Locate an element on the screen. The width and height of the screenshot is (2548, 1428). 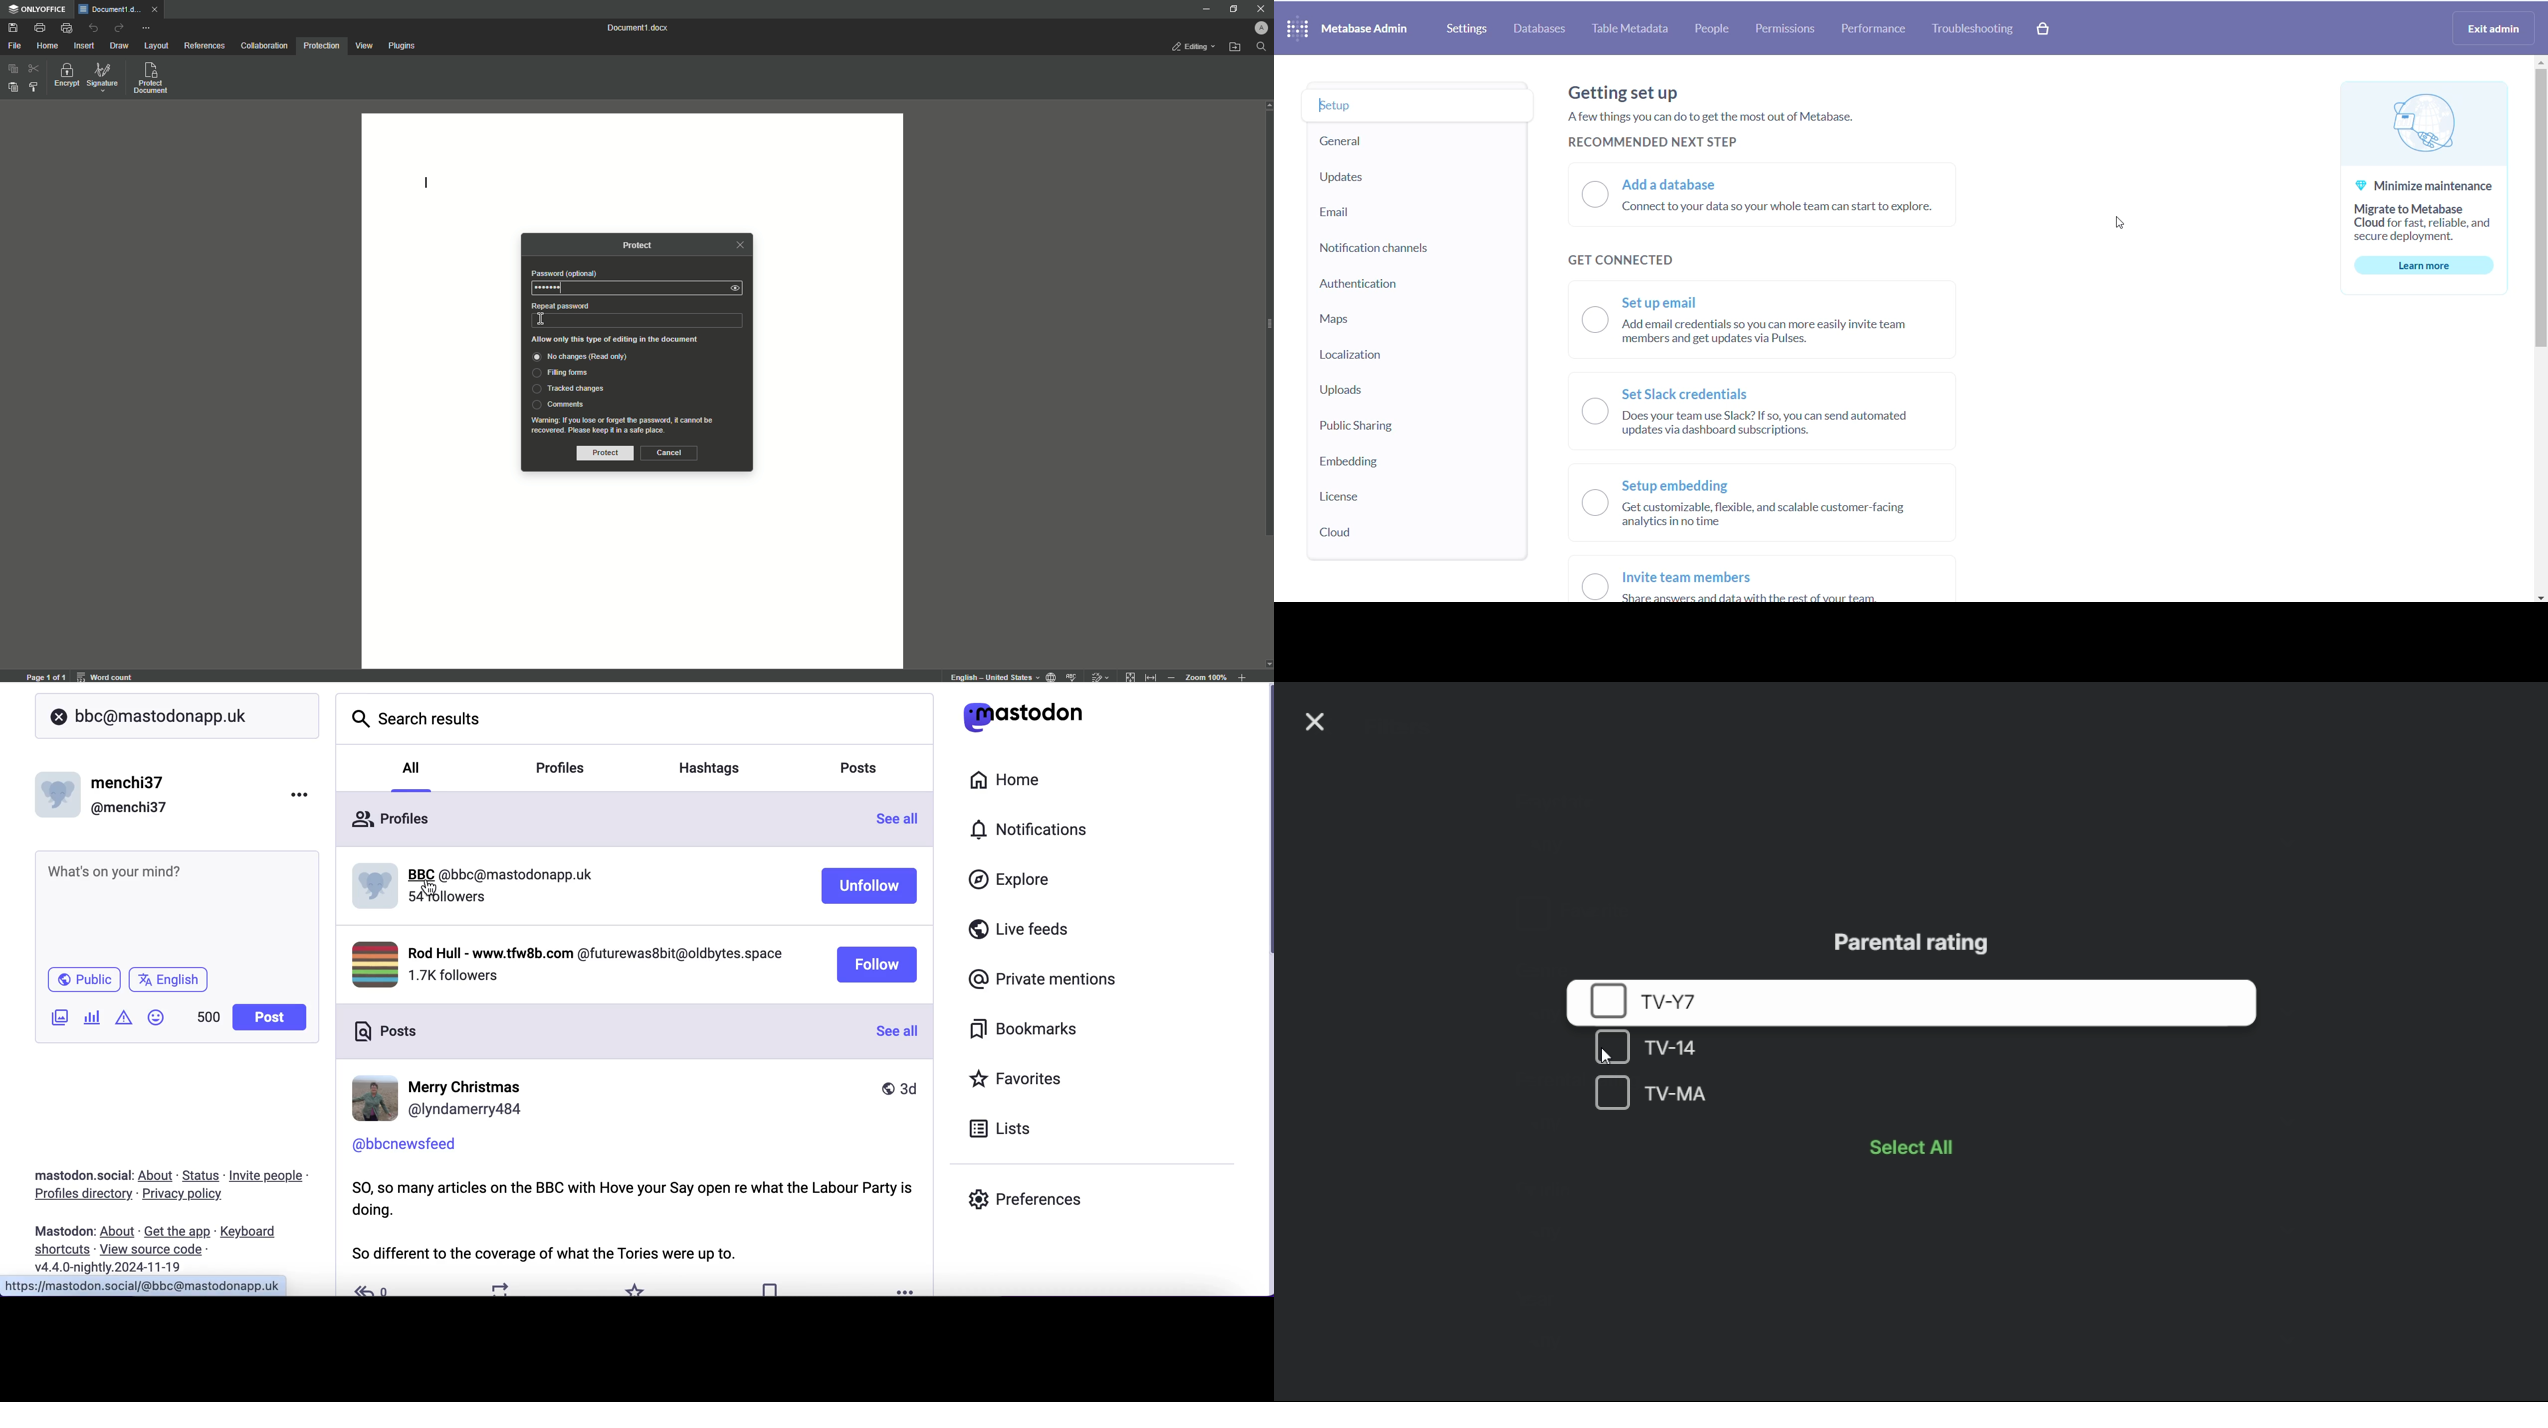
post button is located at coordinates (272, 1018).